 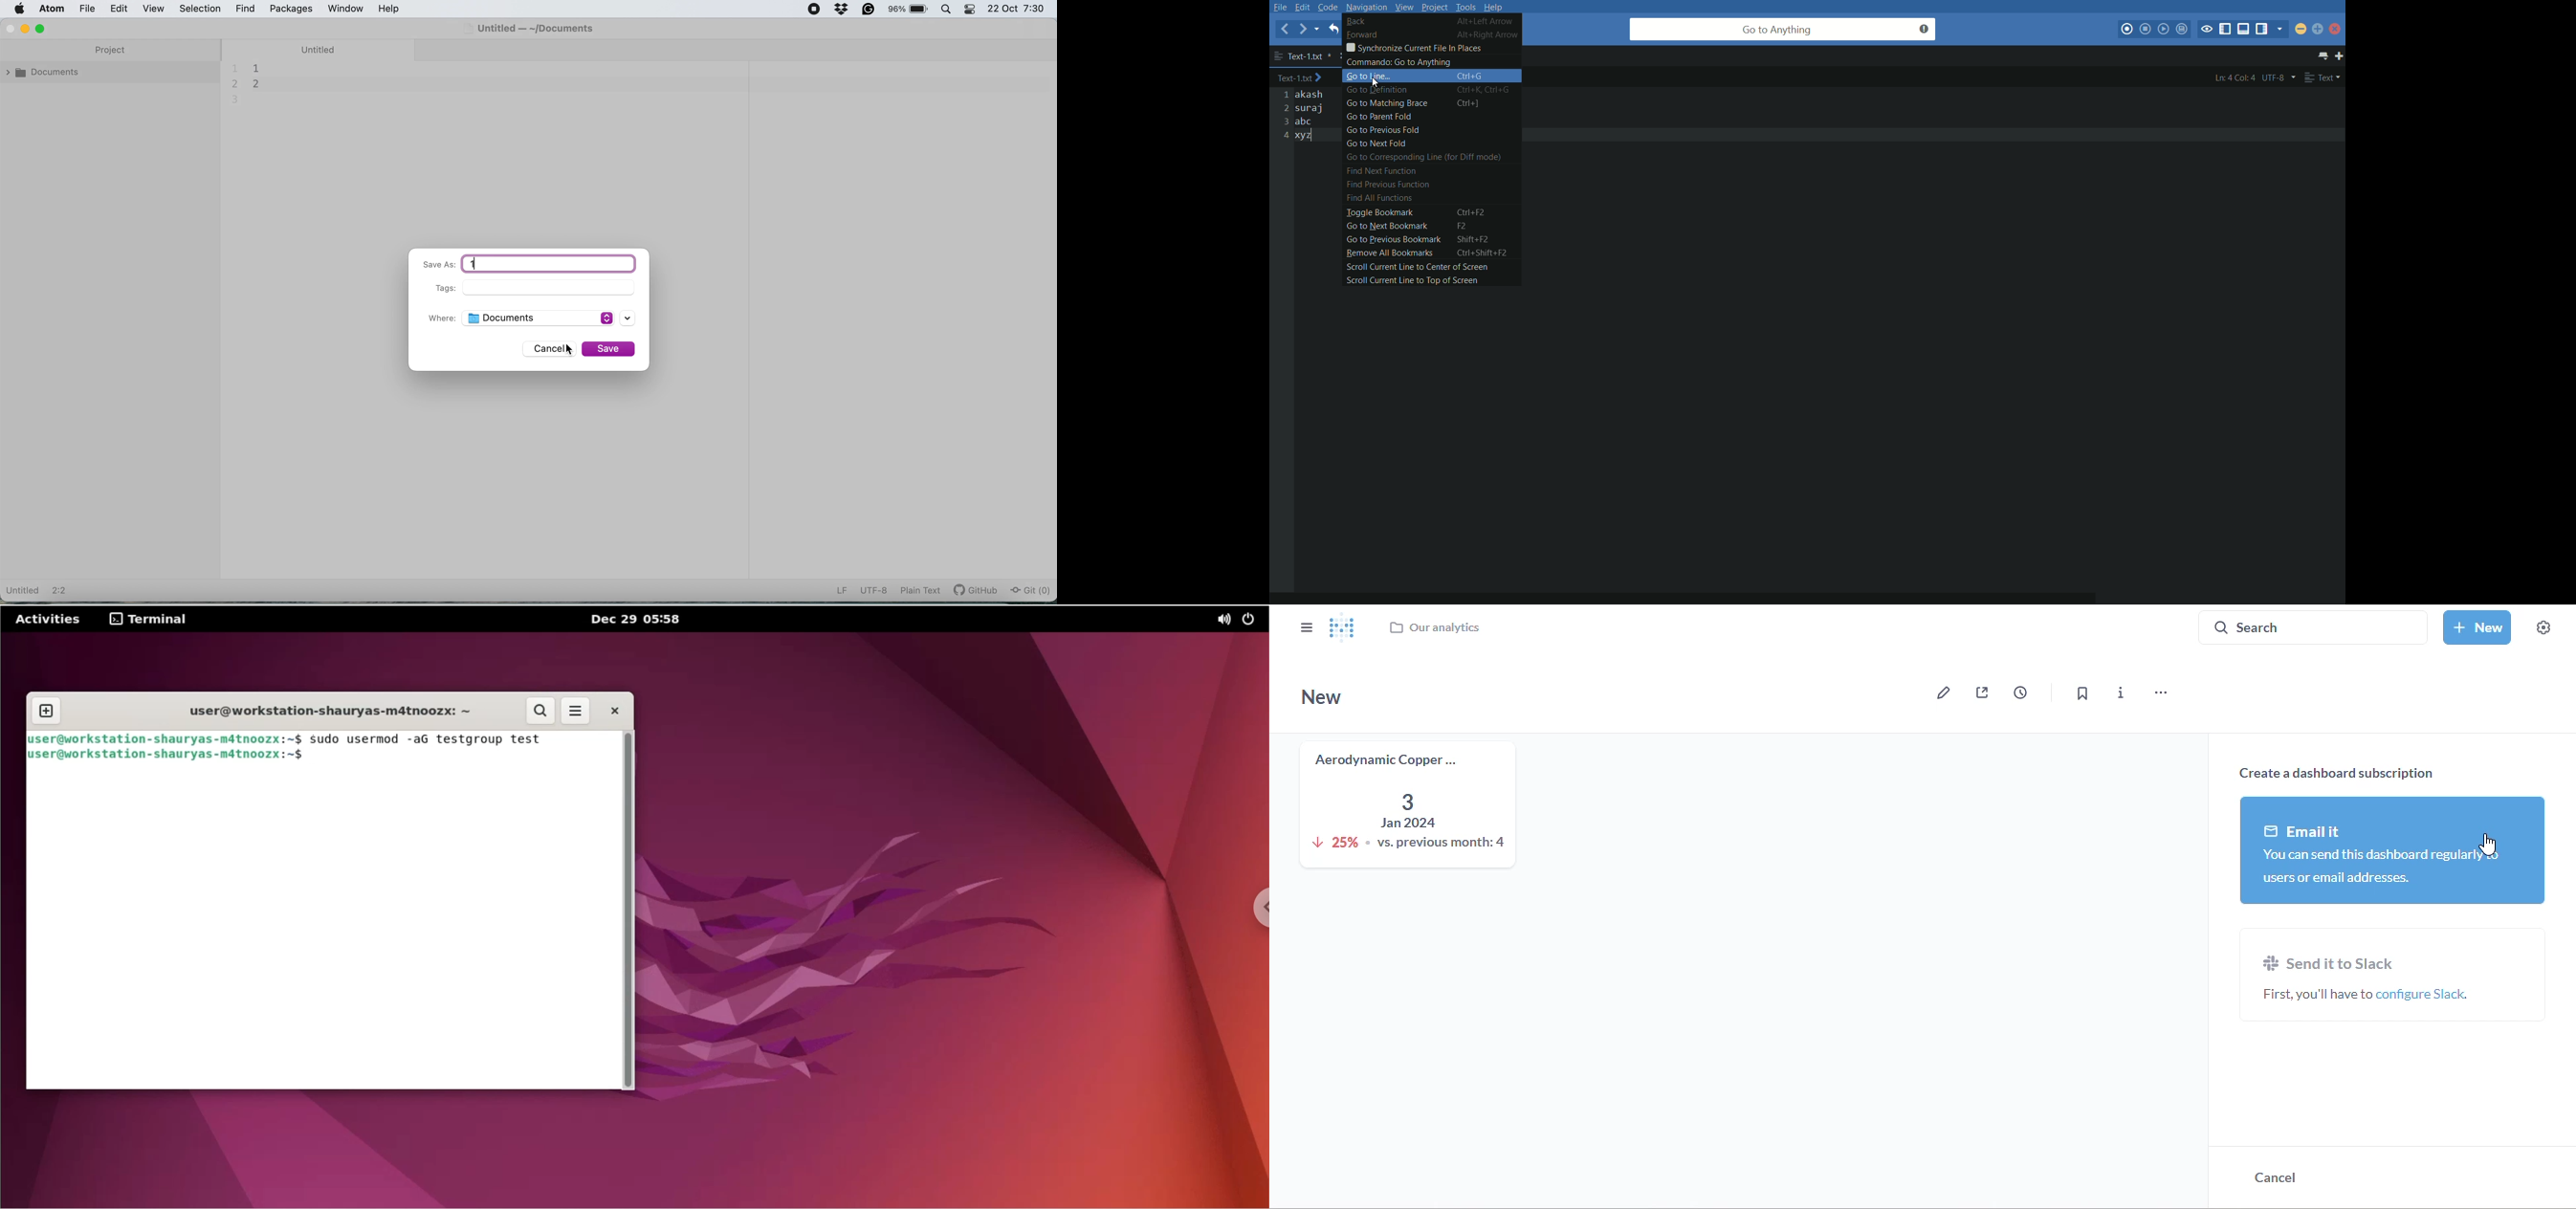 I want to click on start macro, so click(x=2128, y=30).